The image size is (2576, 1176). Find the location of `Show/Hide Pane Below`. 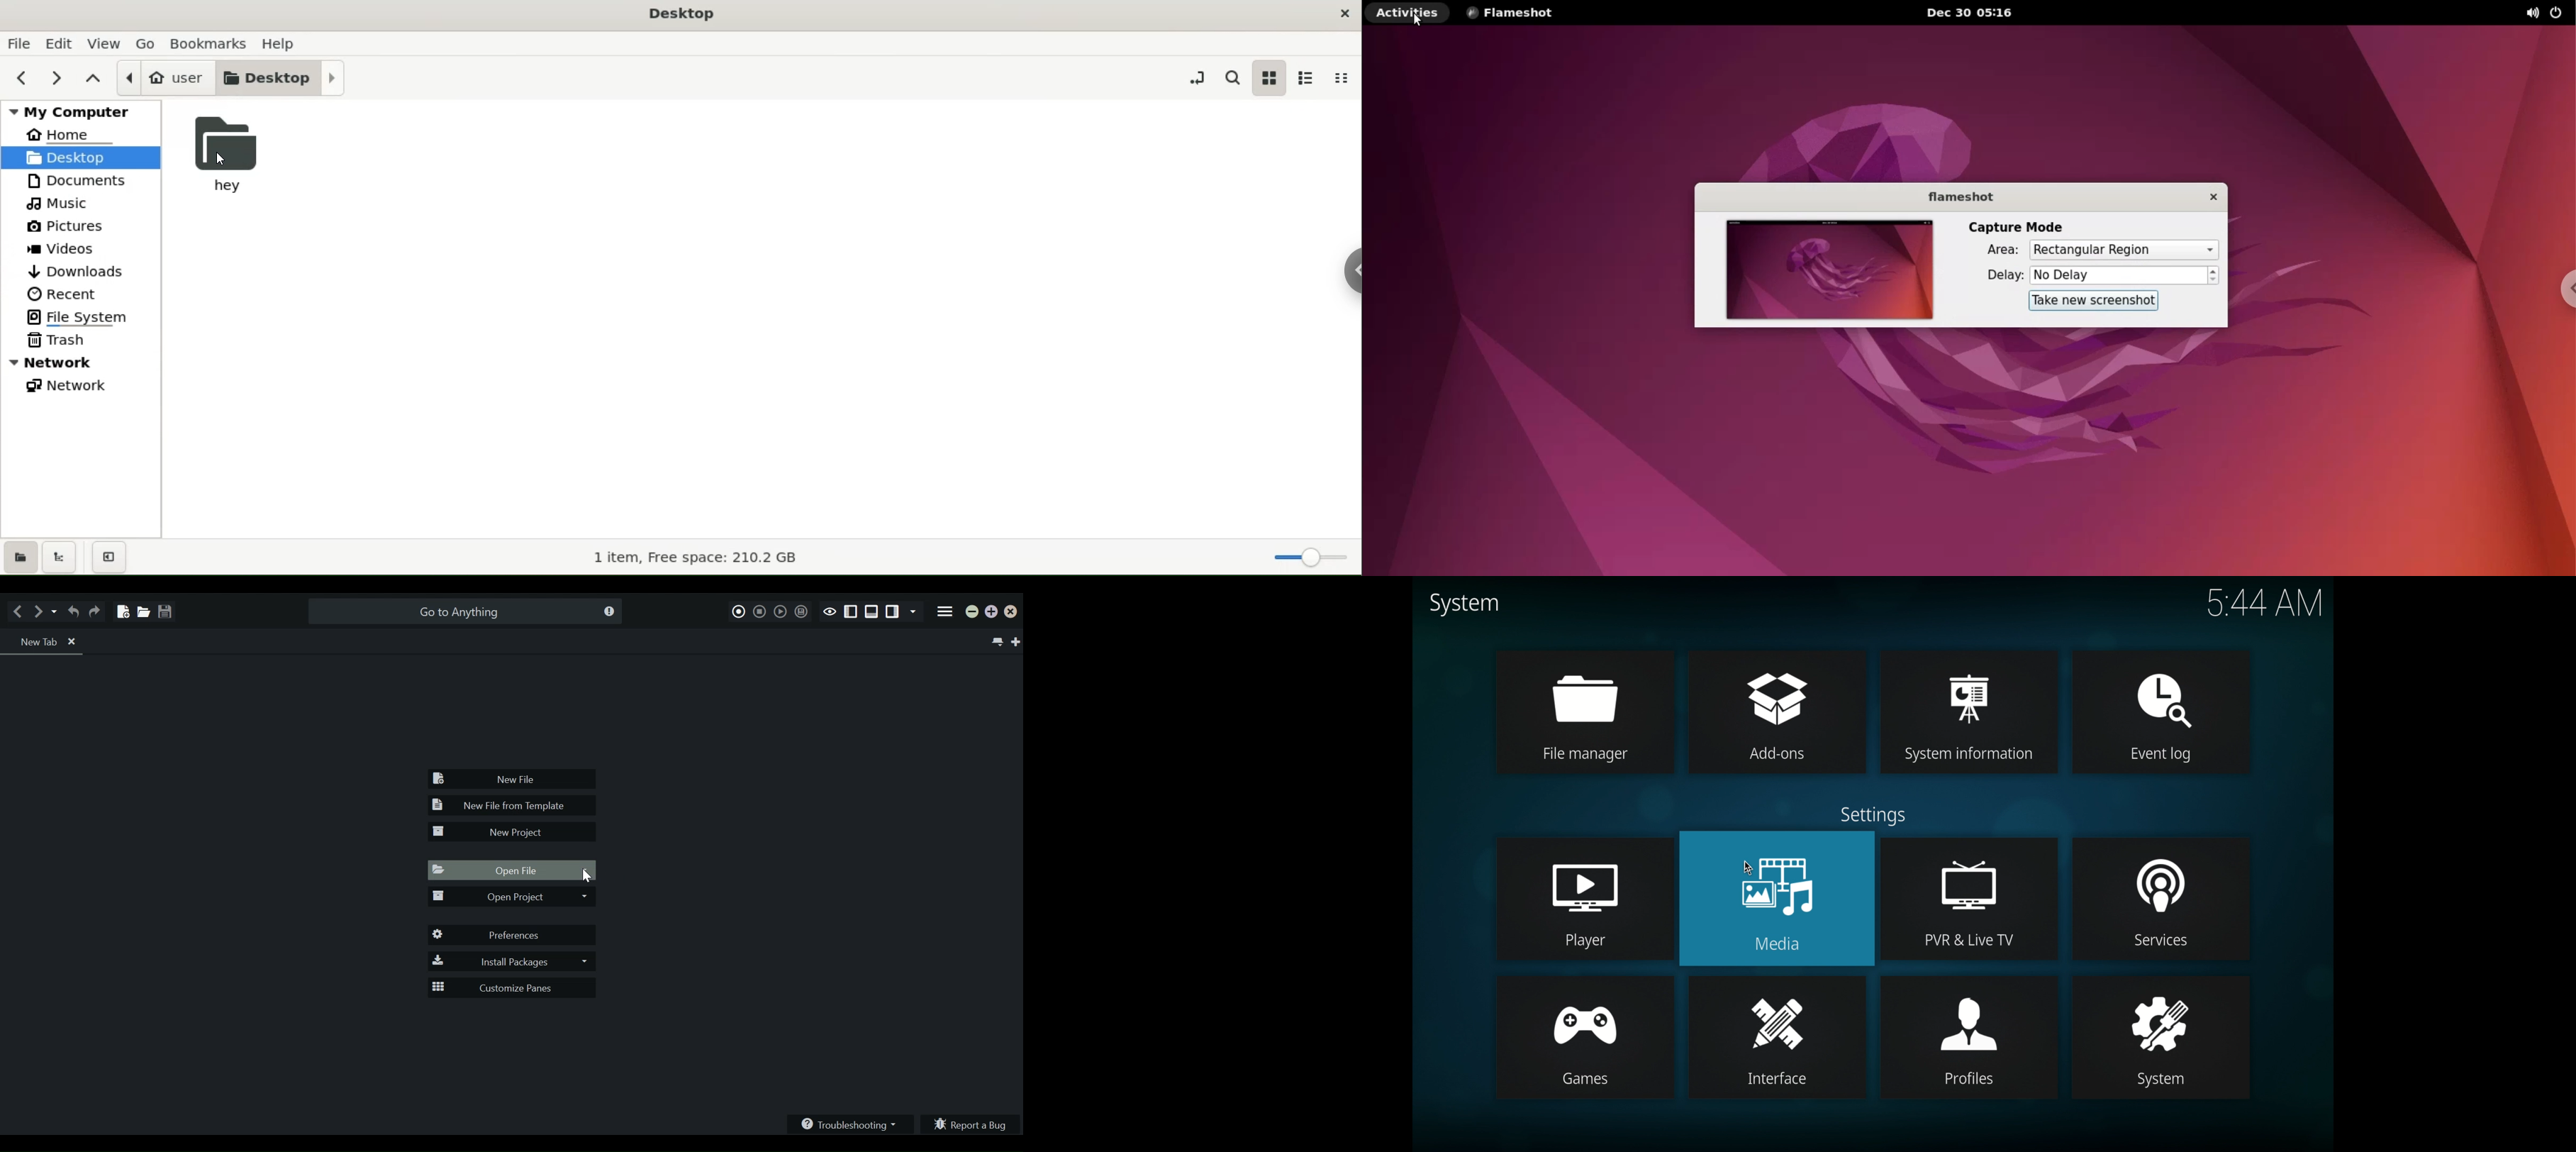

Show/Hide Pane Below is located at coordinates (871, 612).